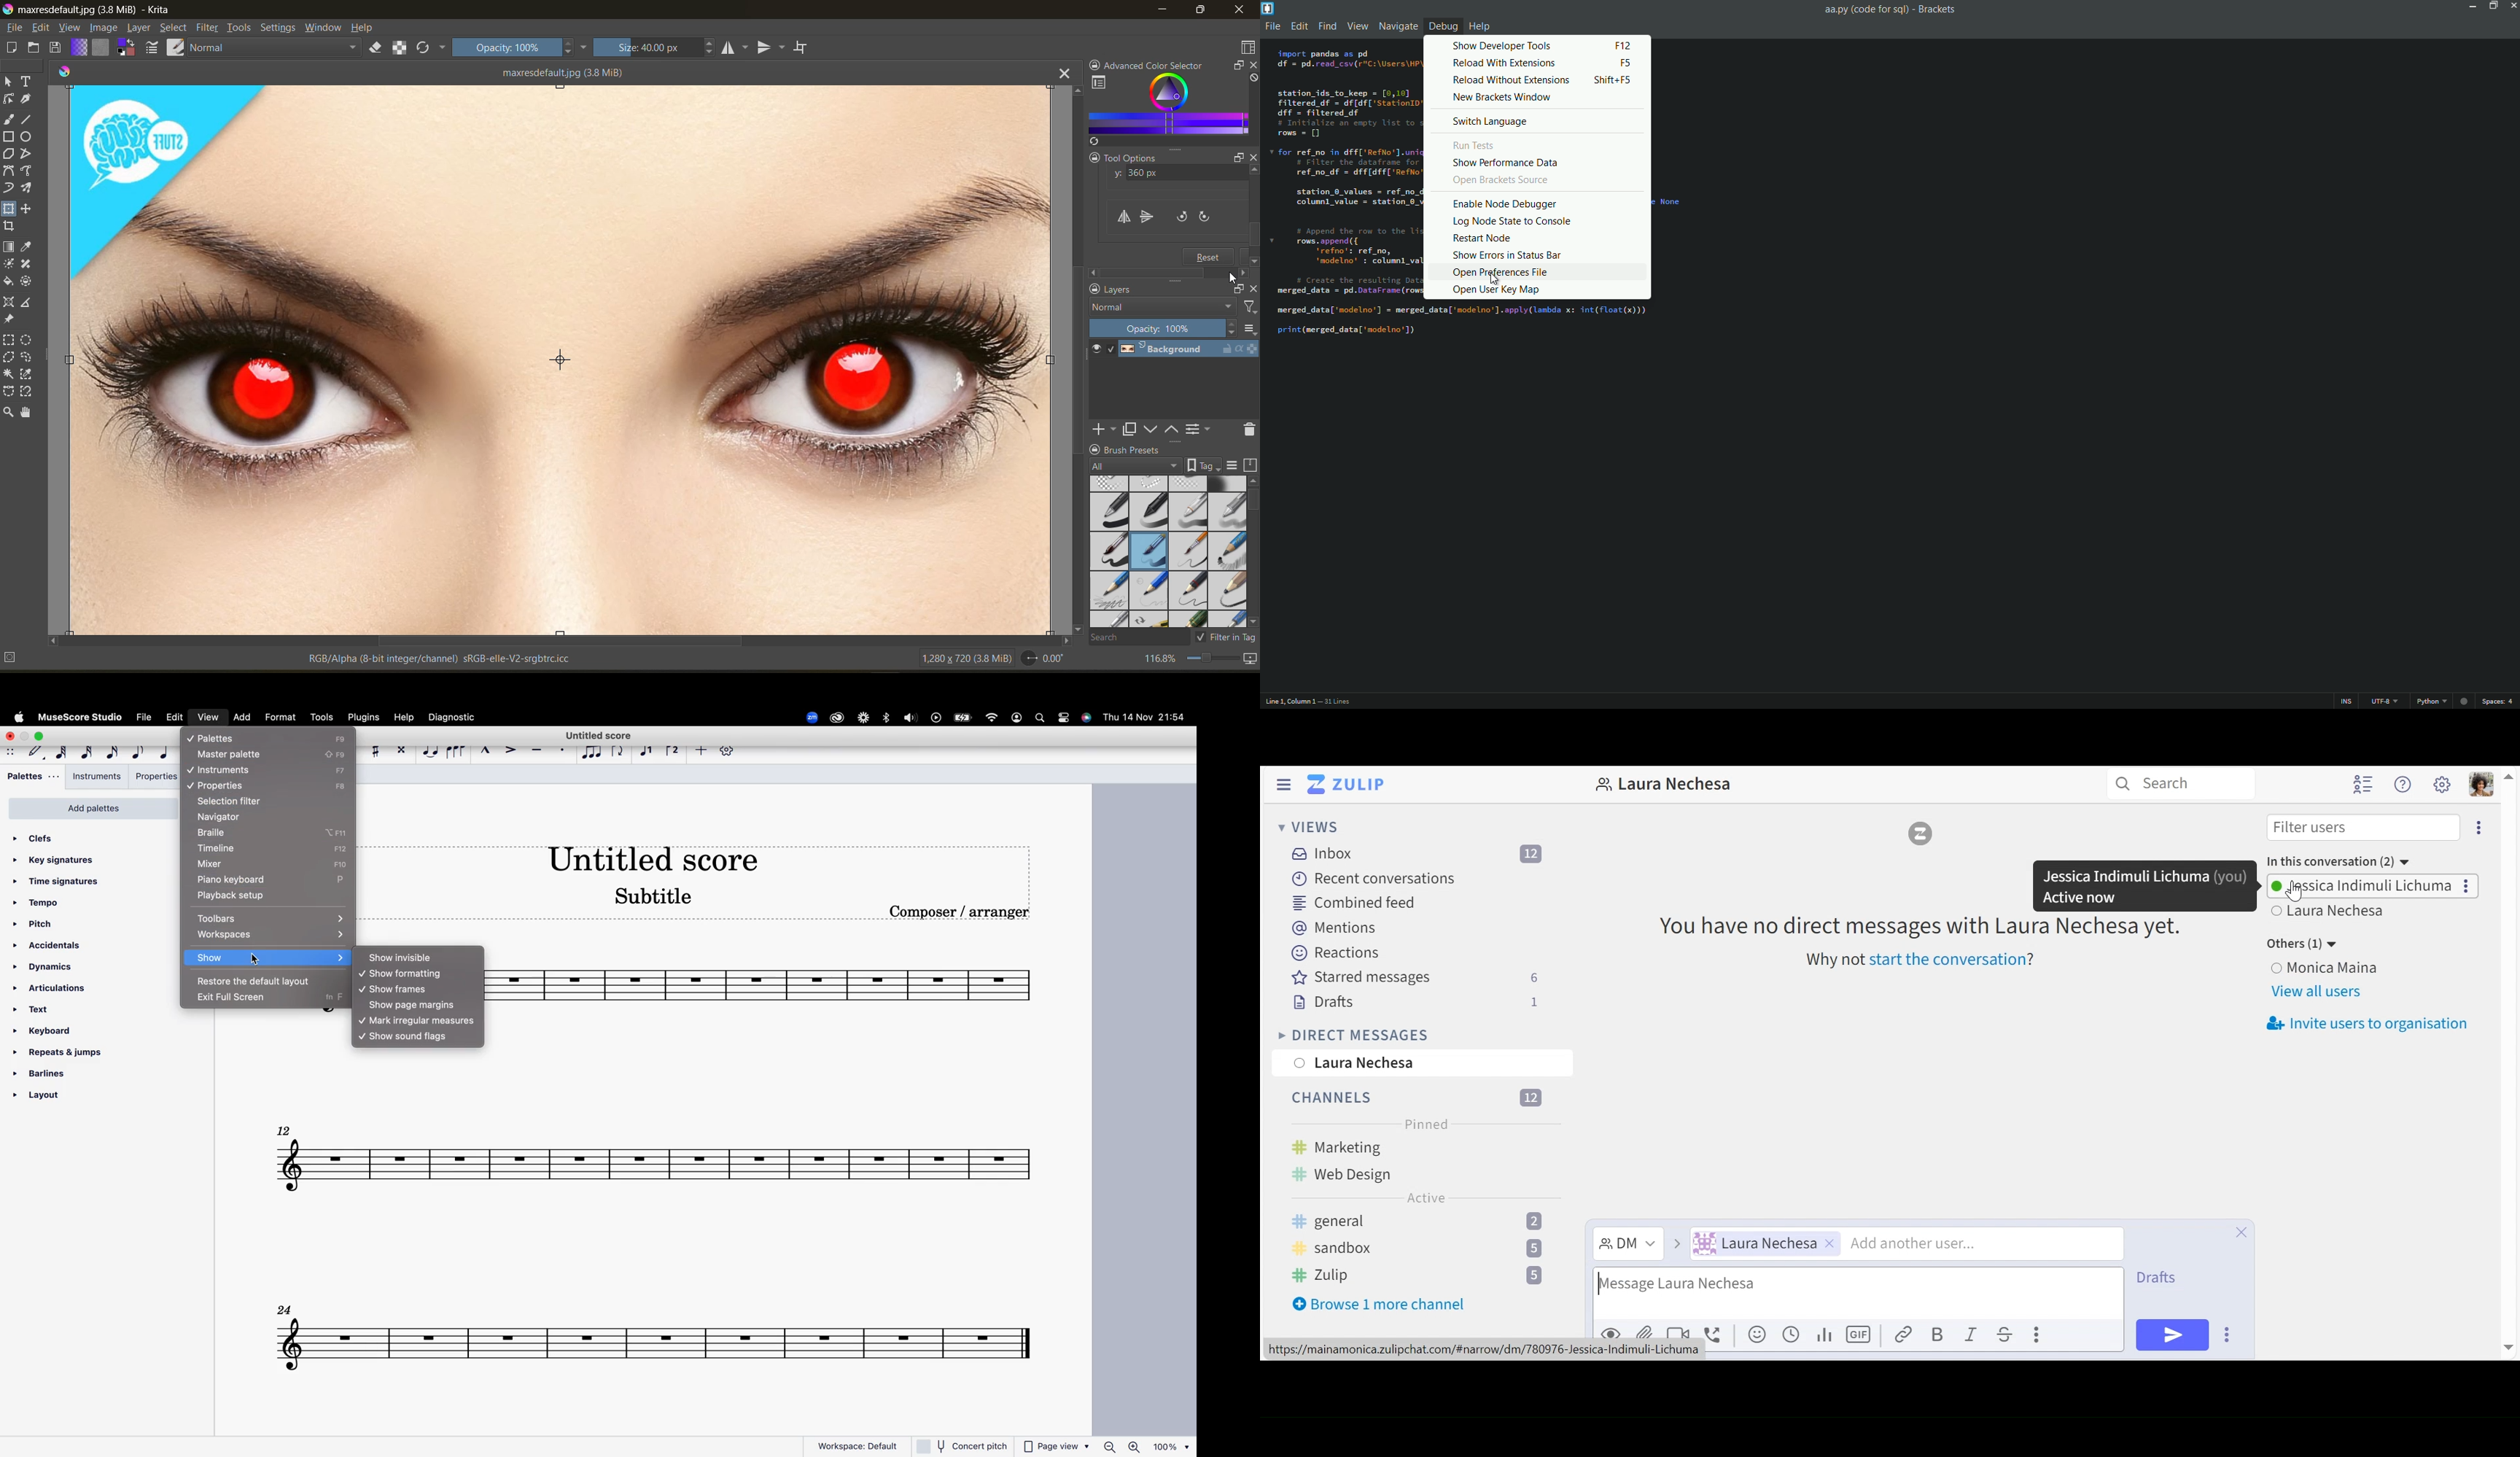 The image size is (2520, 1484). I want to click on options, so click(1250, 329).